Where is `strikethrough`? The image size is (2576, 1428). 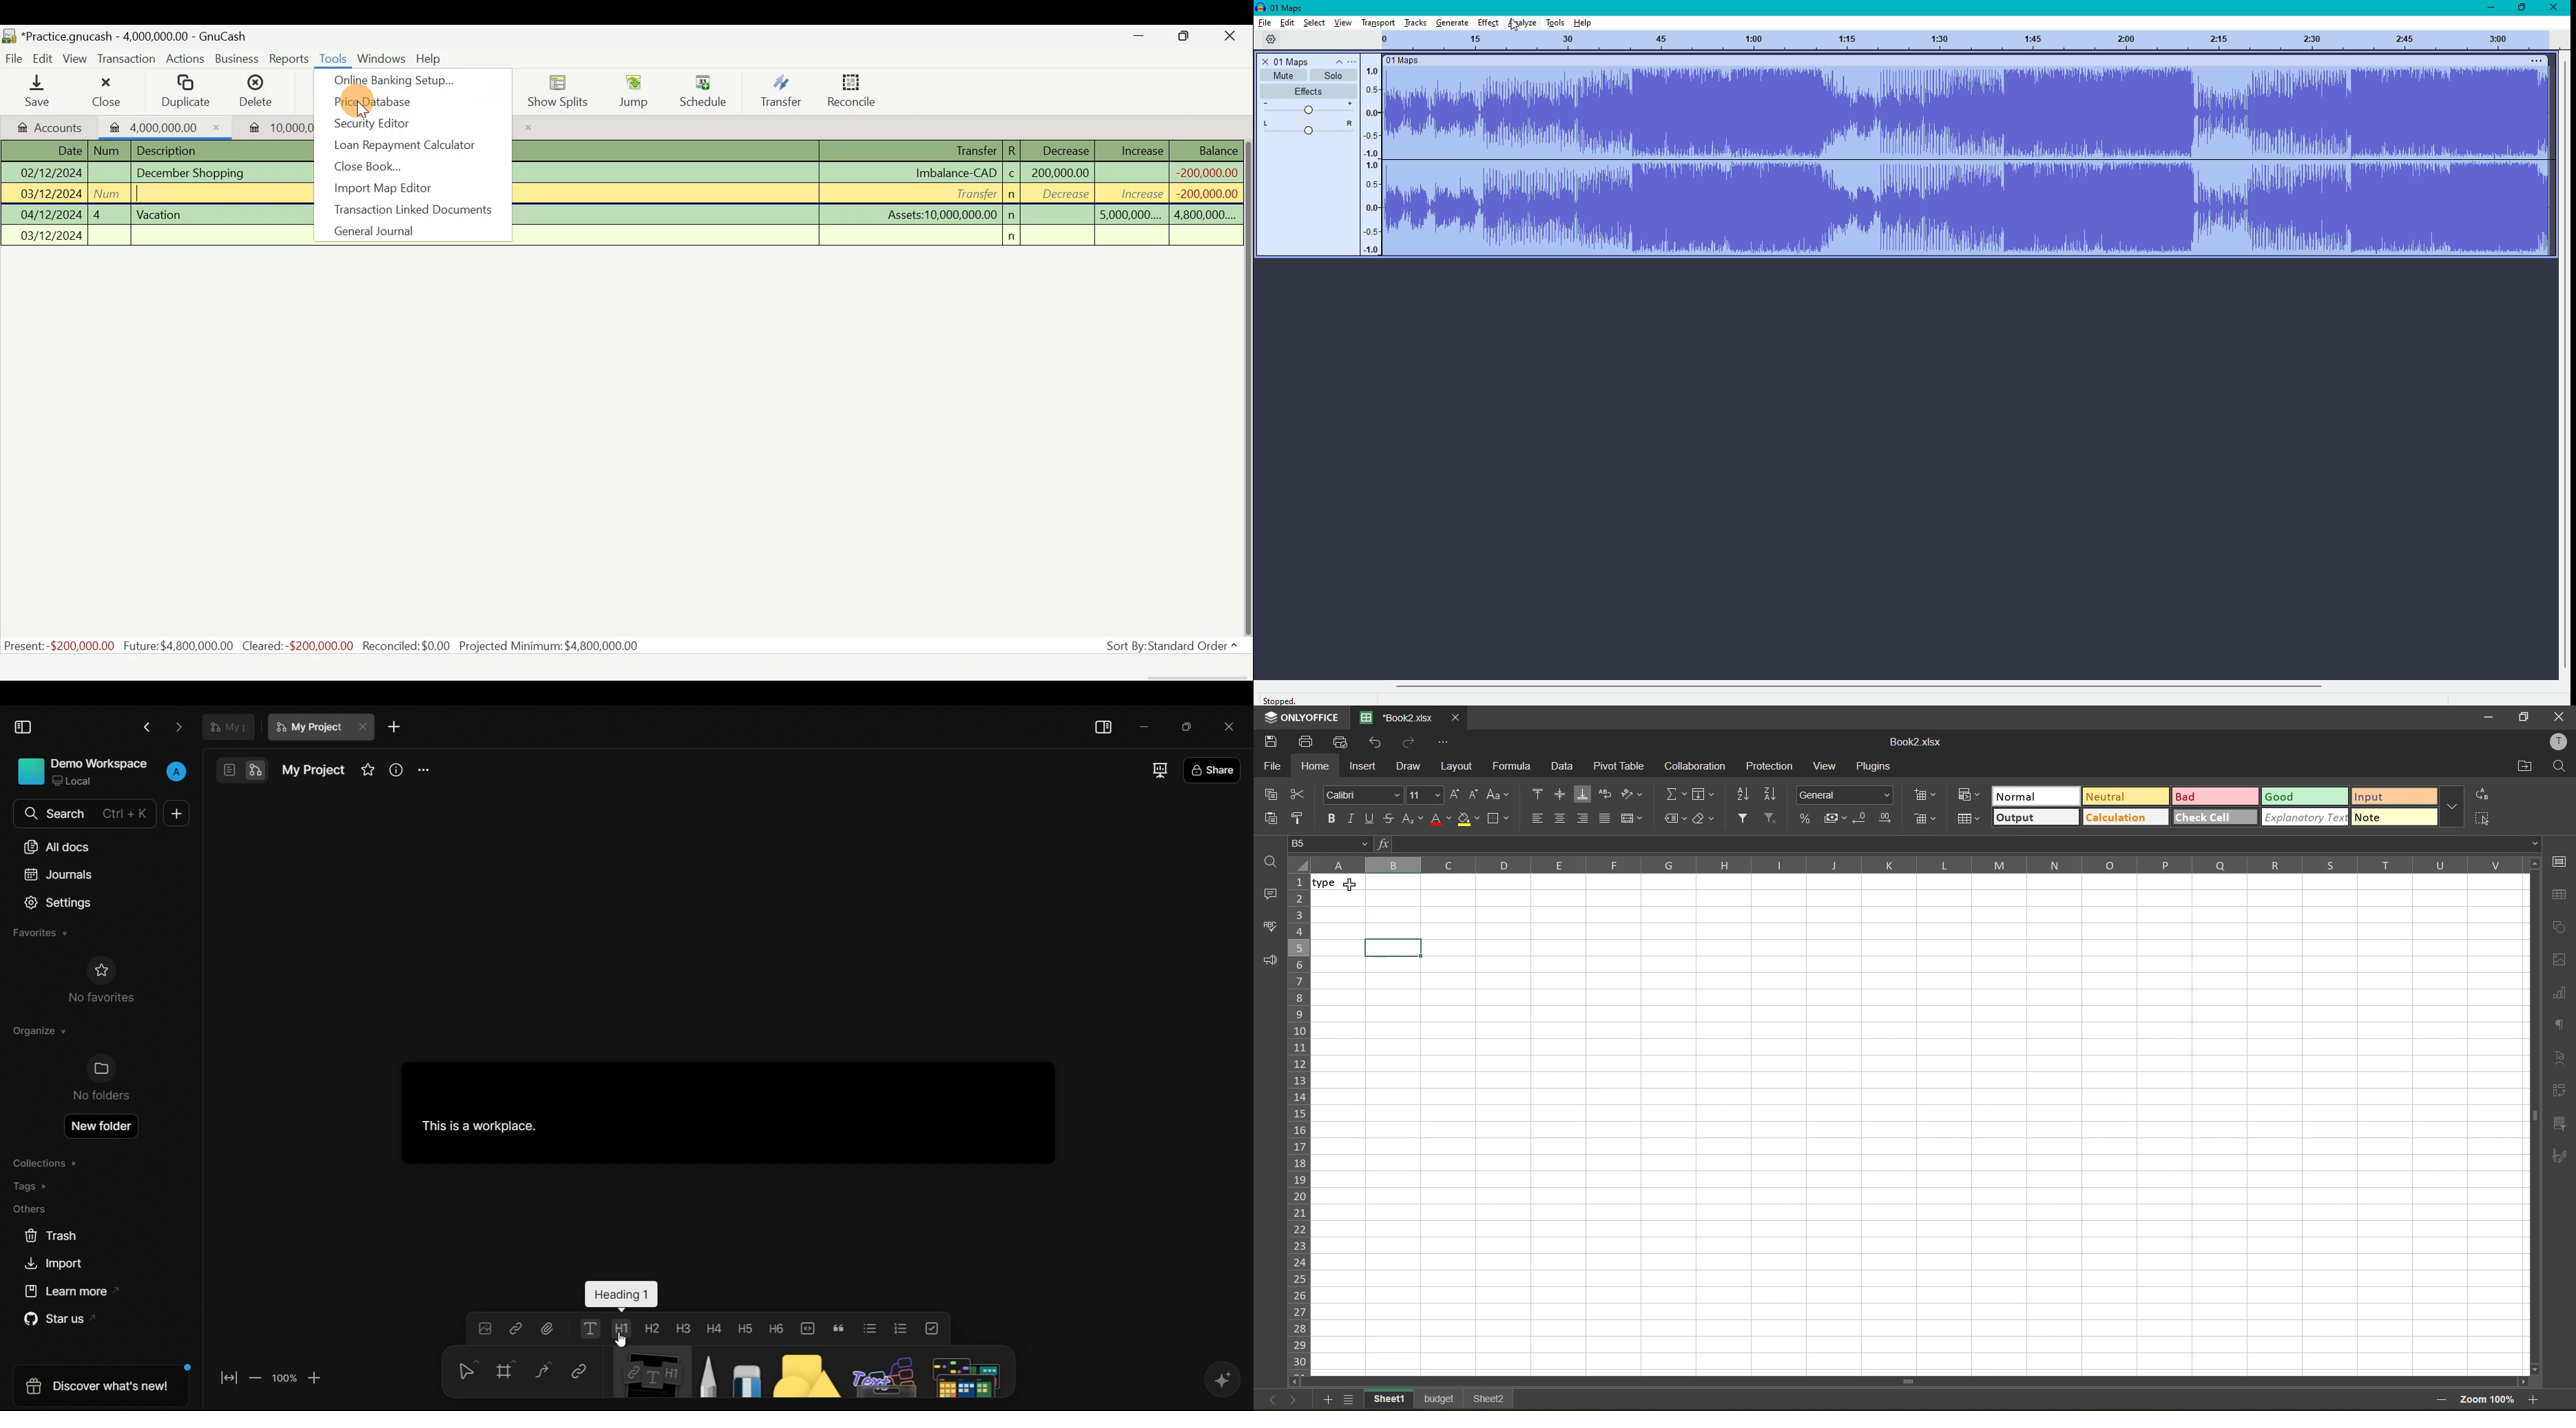
strikethrough is located at coordinates (1390, 819).